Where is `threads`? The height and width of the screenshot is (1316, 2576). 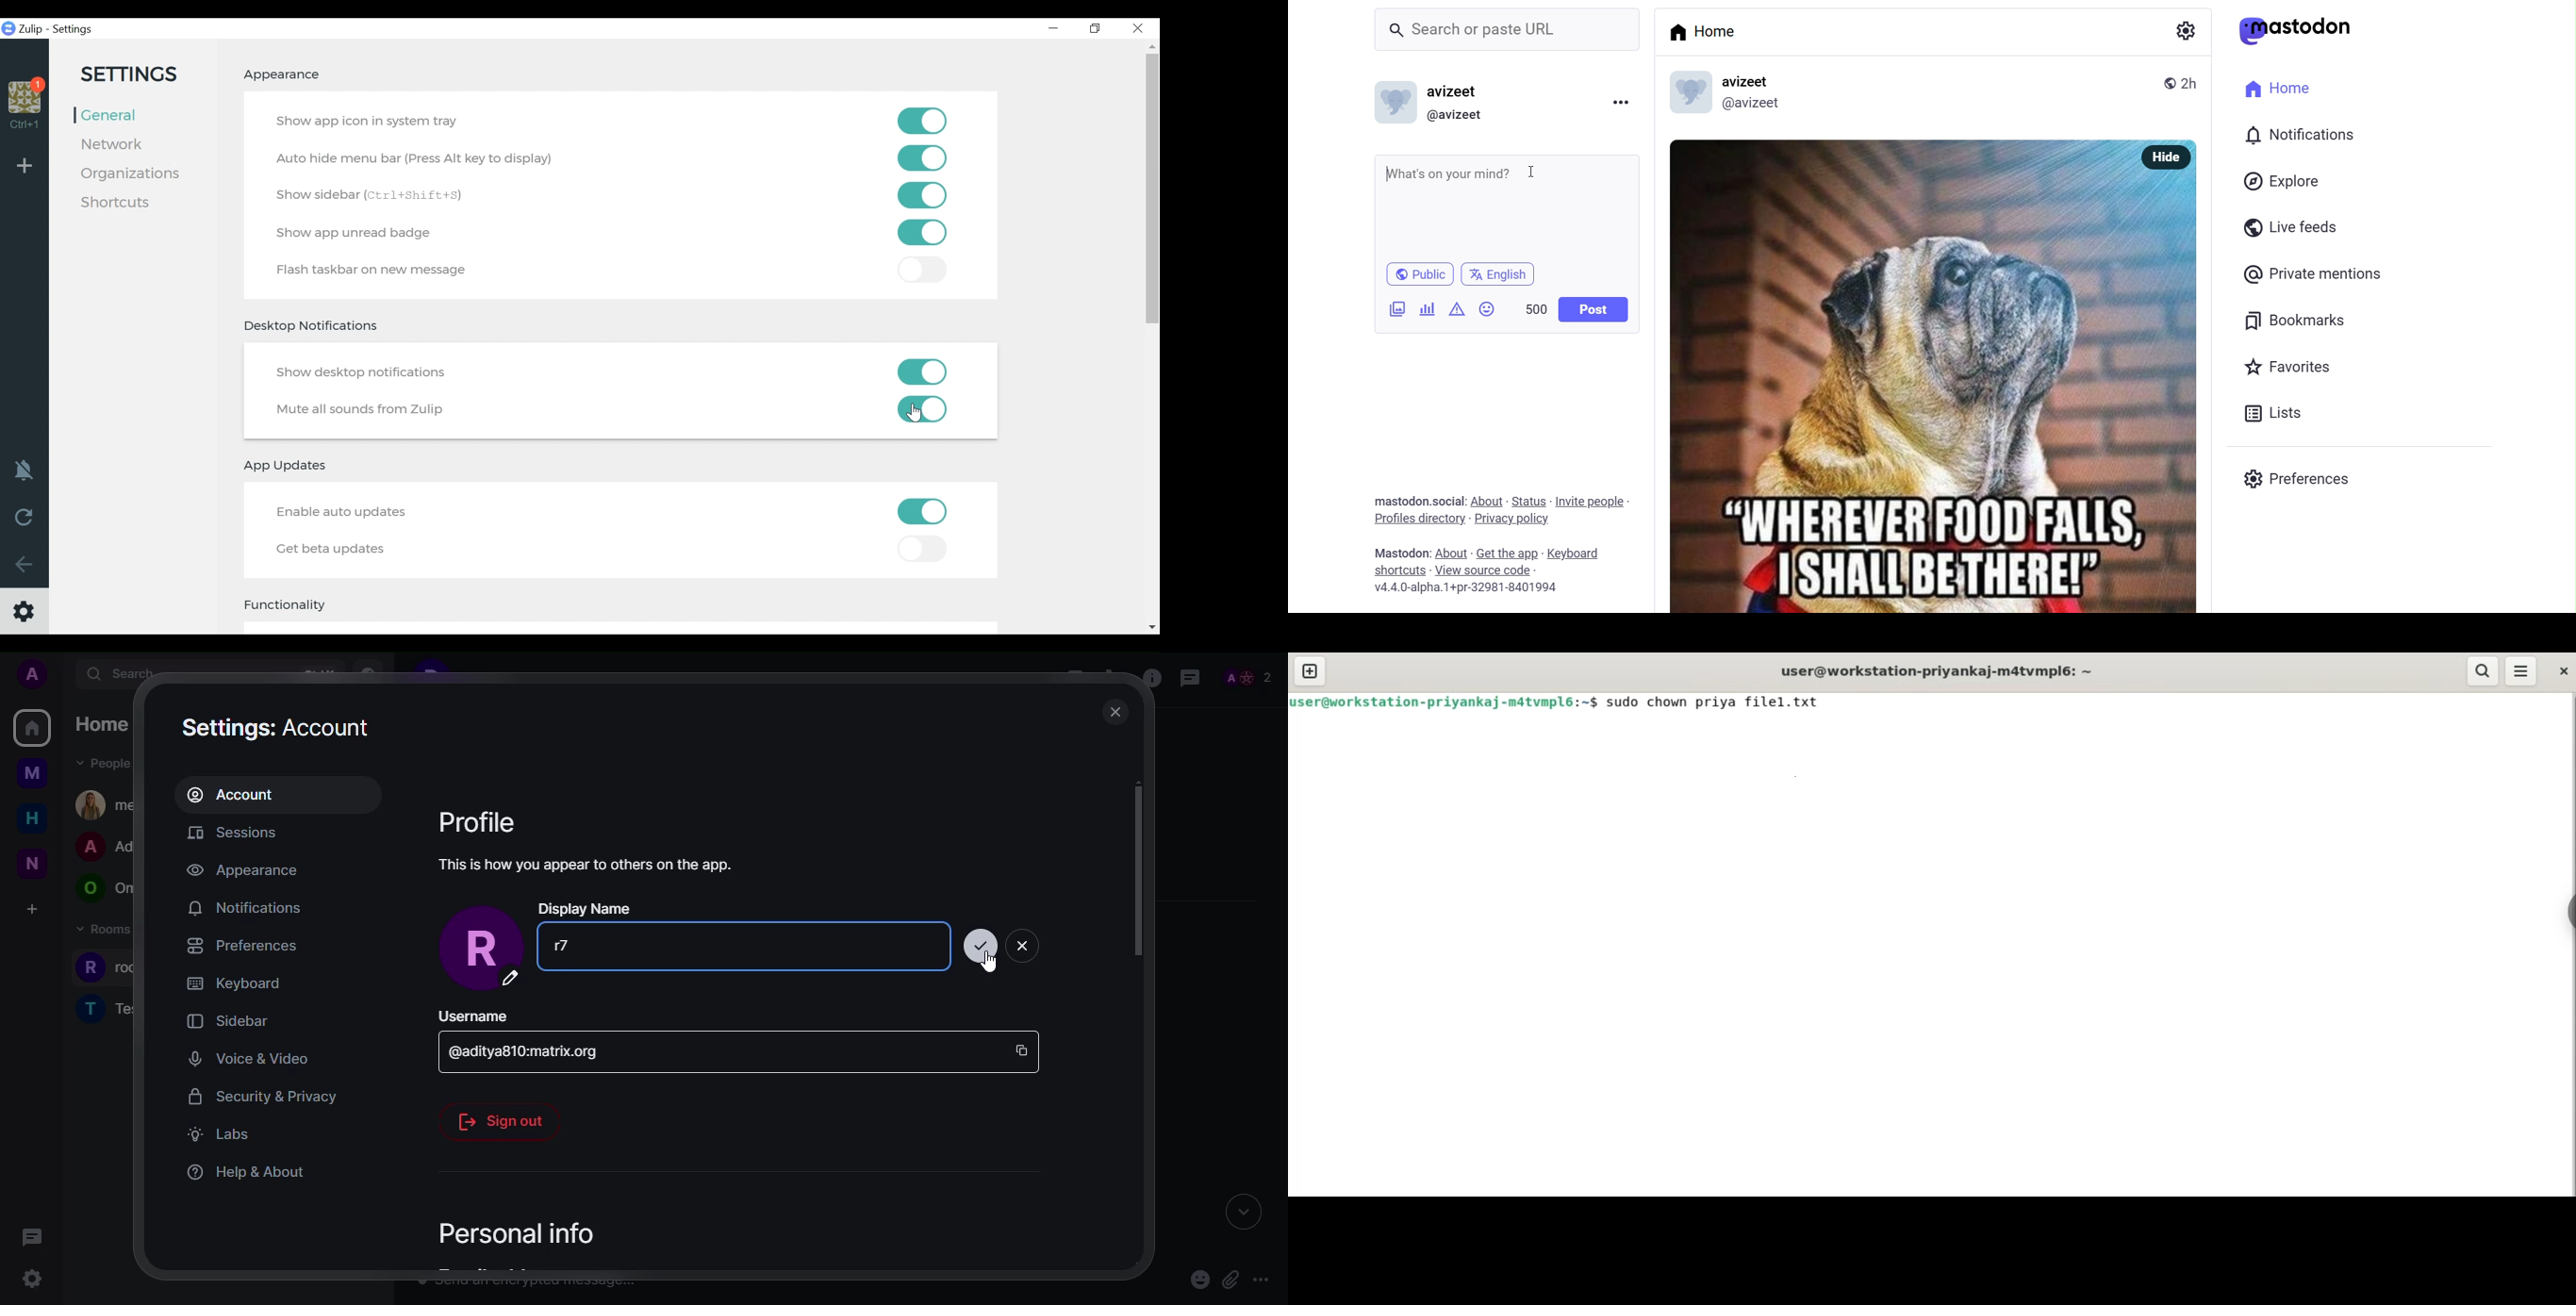 threads is located at coordinates (31, 1238).